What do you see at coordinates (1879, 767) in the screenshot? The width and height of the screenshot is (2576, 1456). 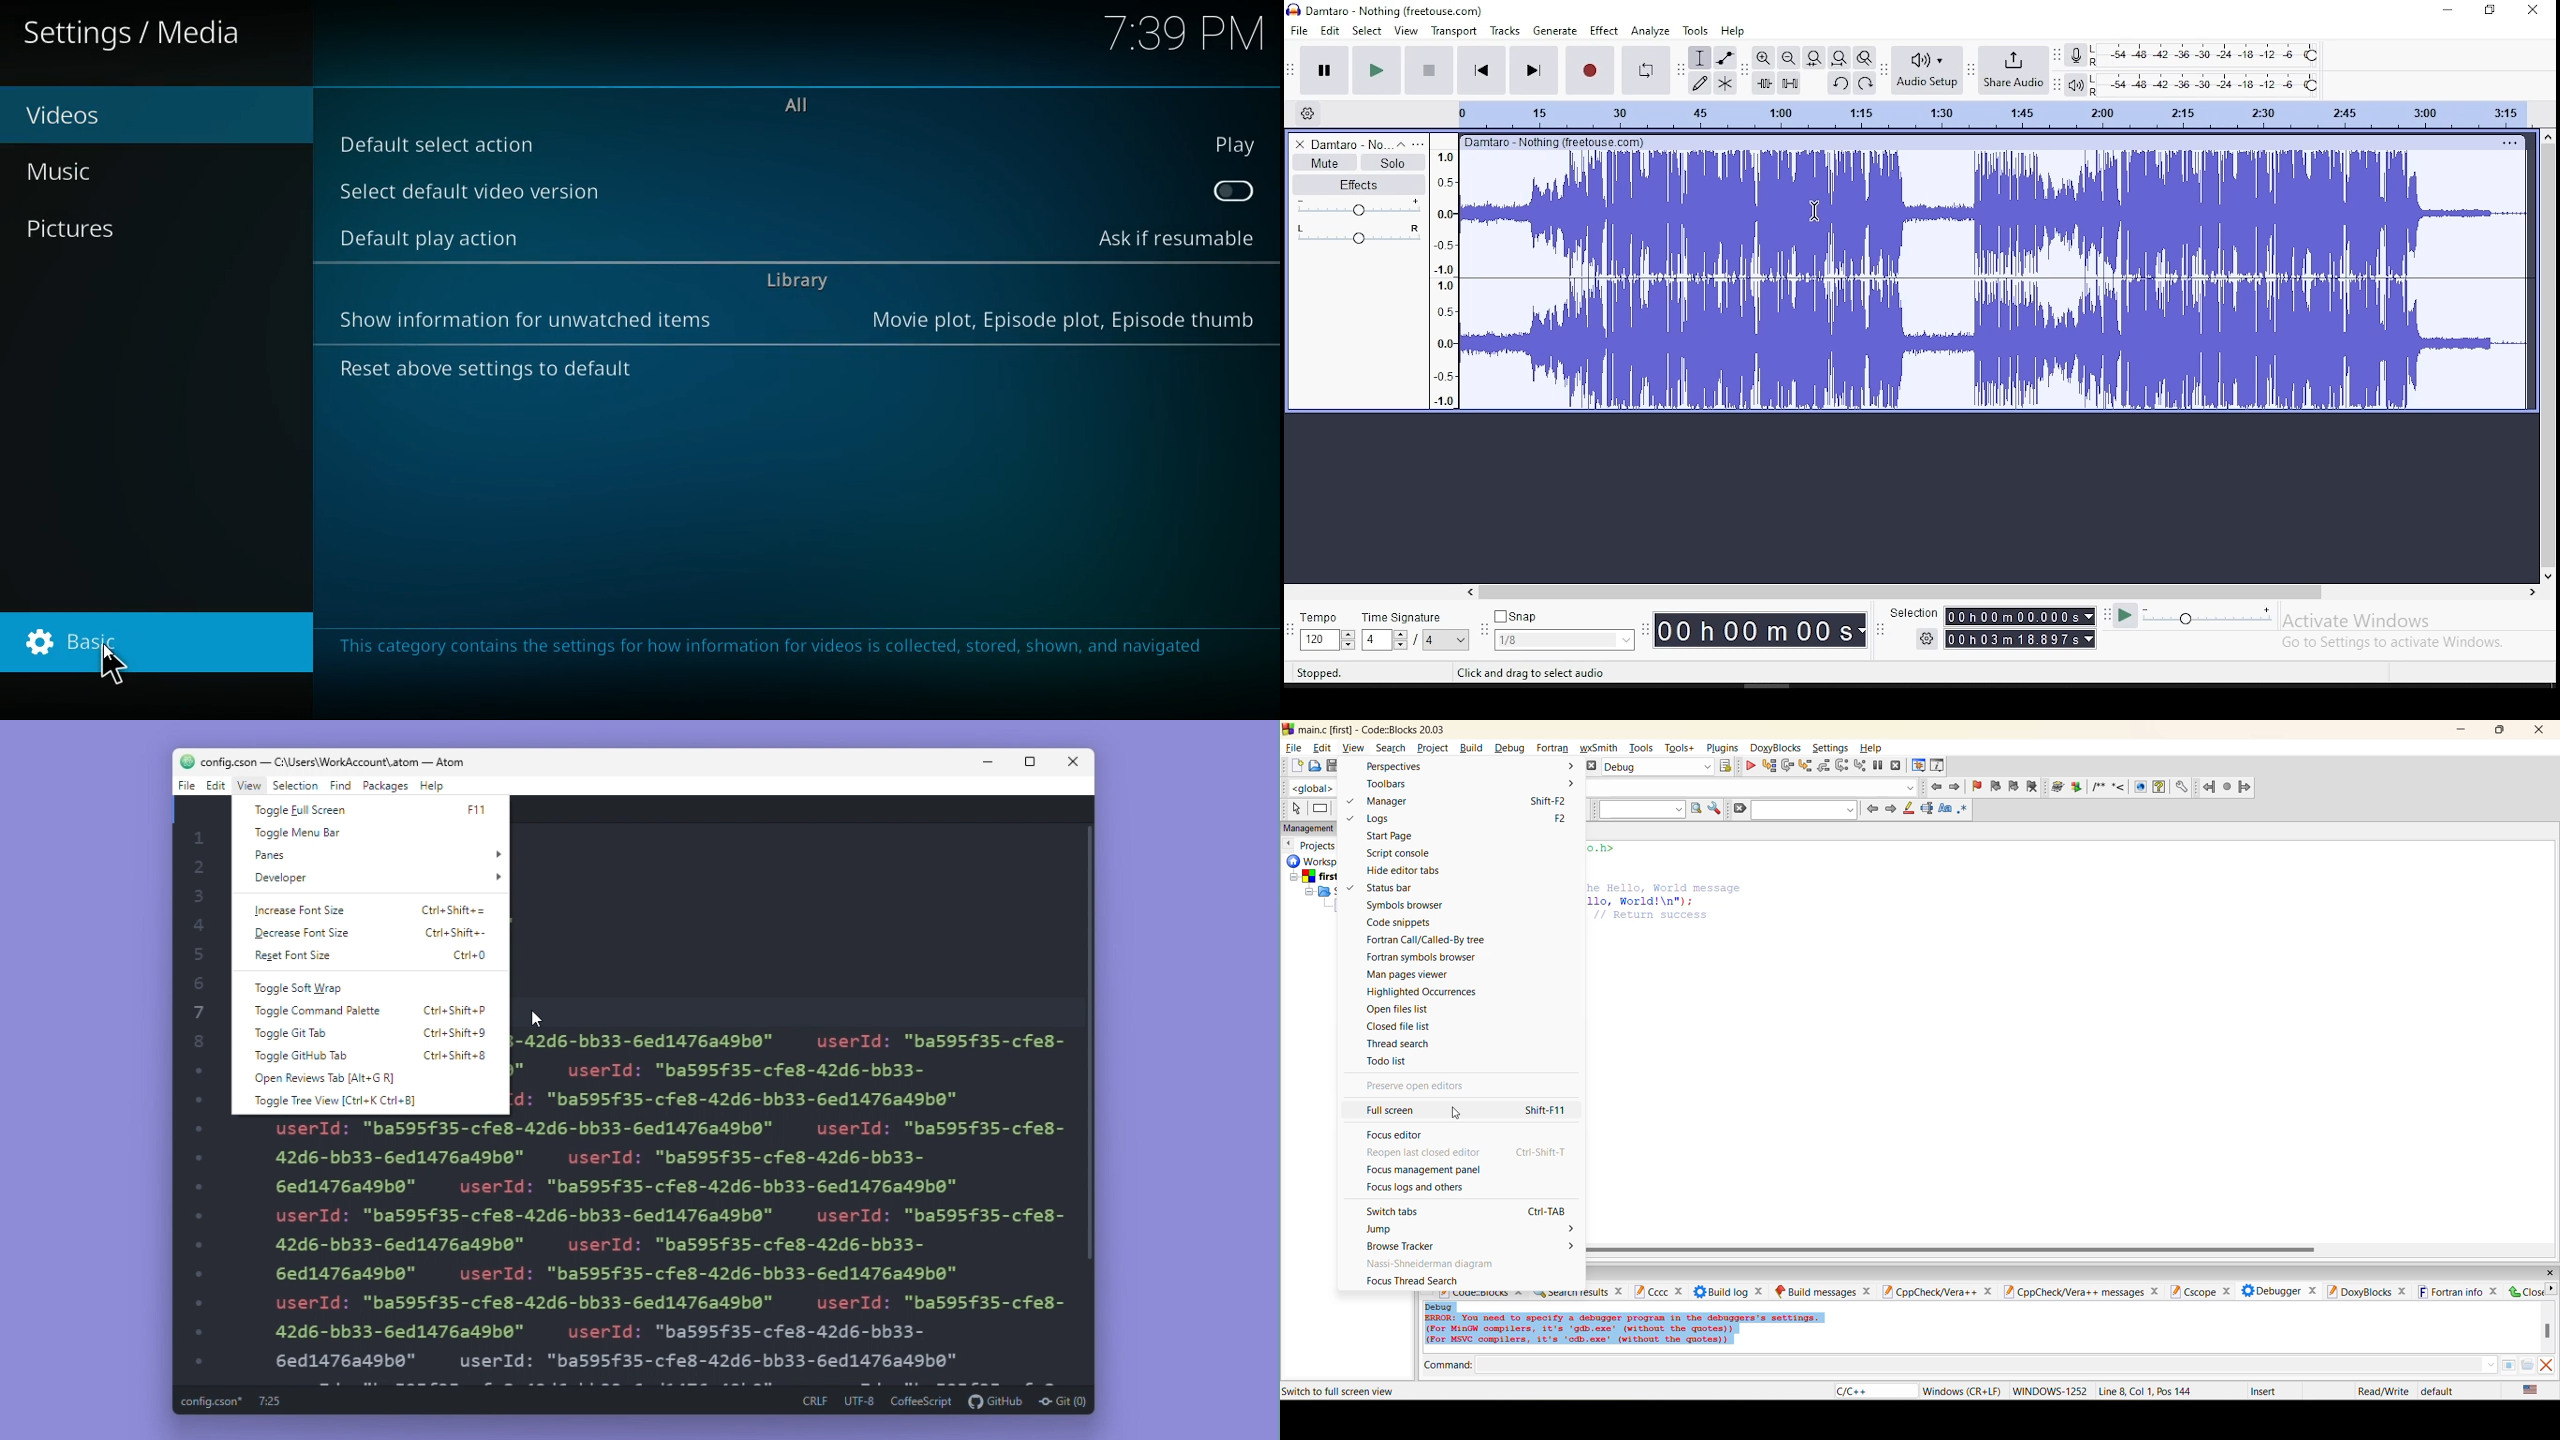 I see `break debugger` at bounding box center [1879, 767].